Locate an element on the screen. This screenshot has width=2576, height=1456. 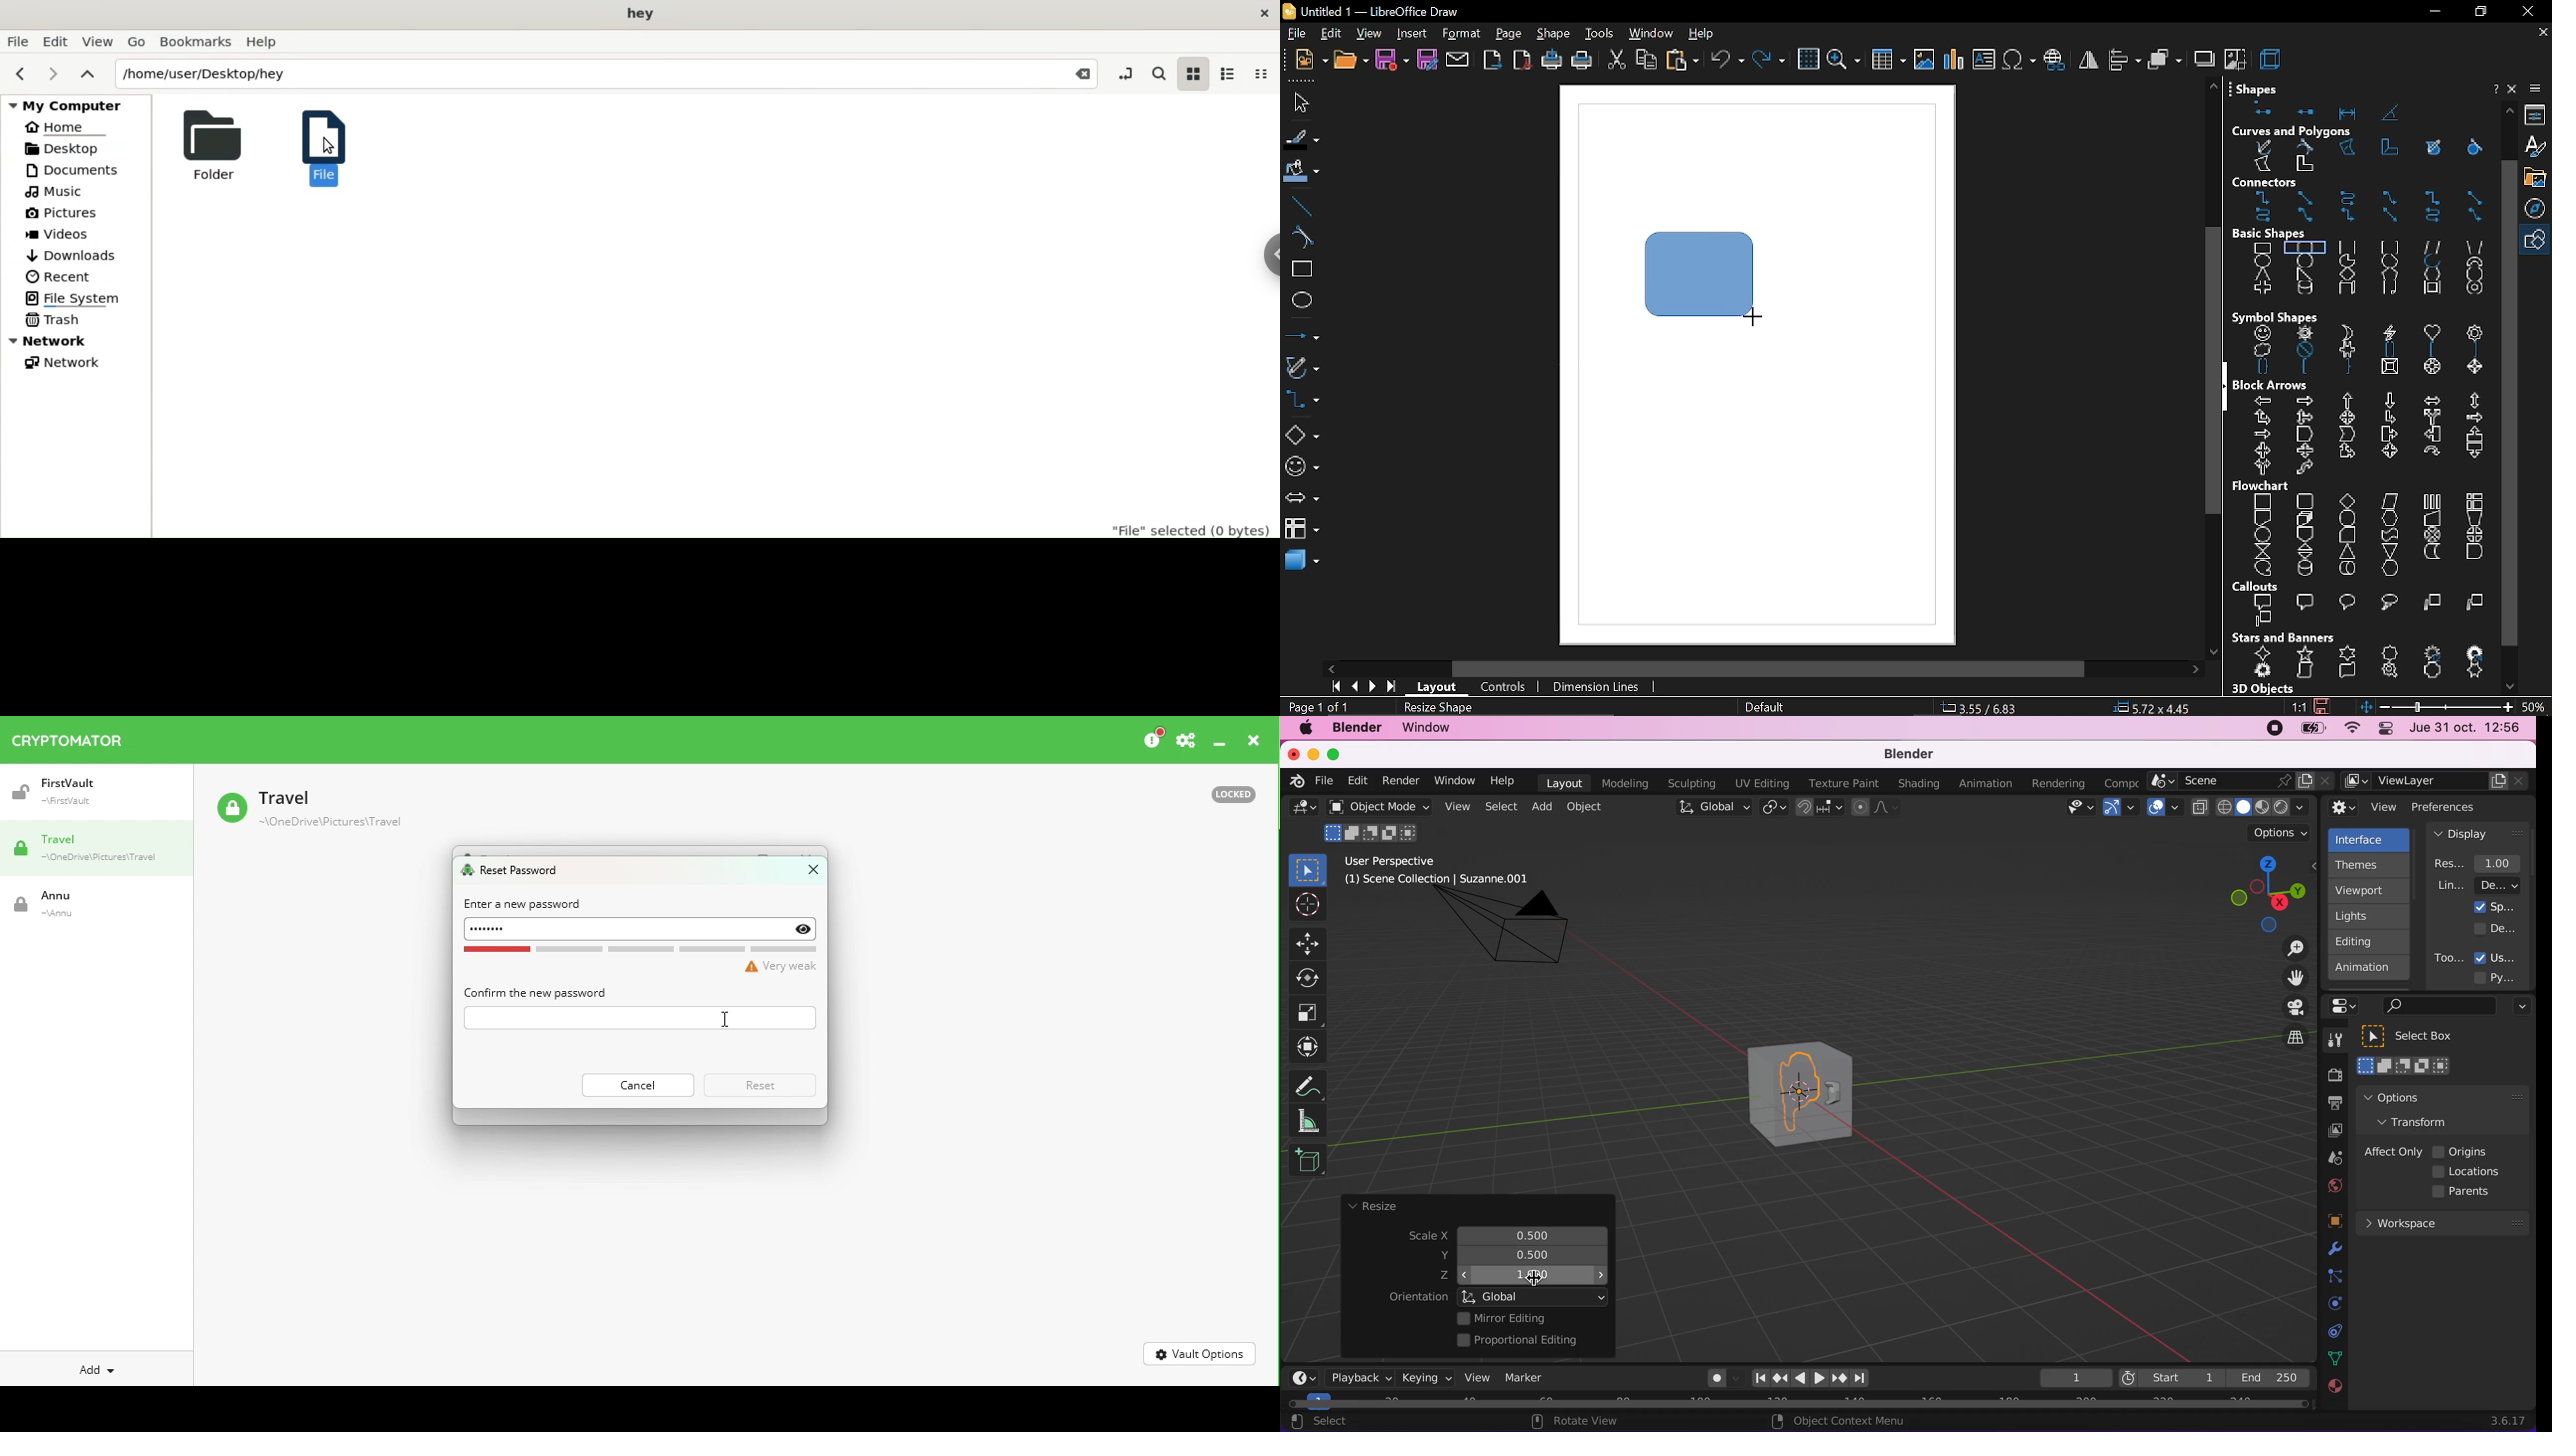
close tab is located at coordinates (2544, 33).